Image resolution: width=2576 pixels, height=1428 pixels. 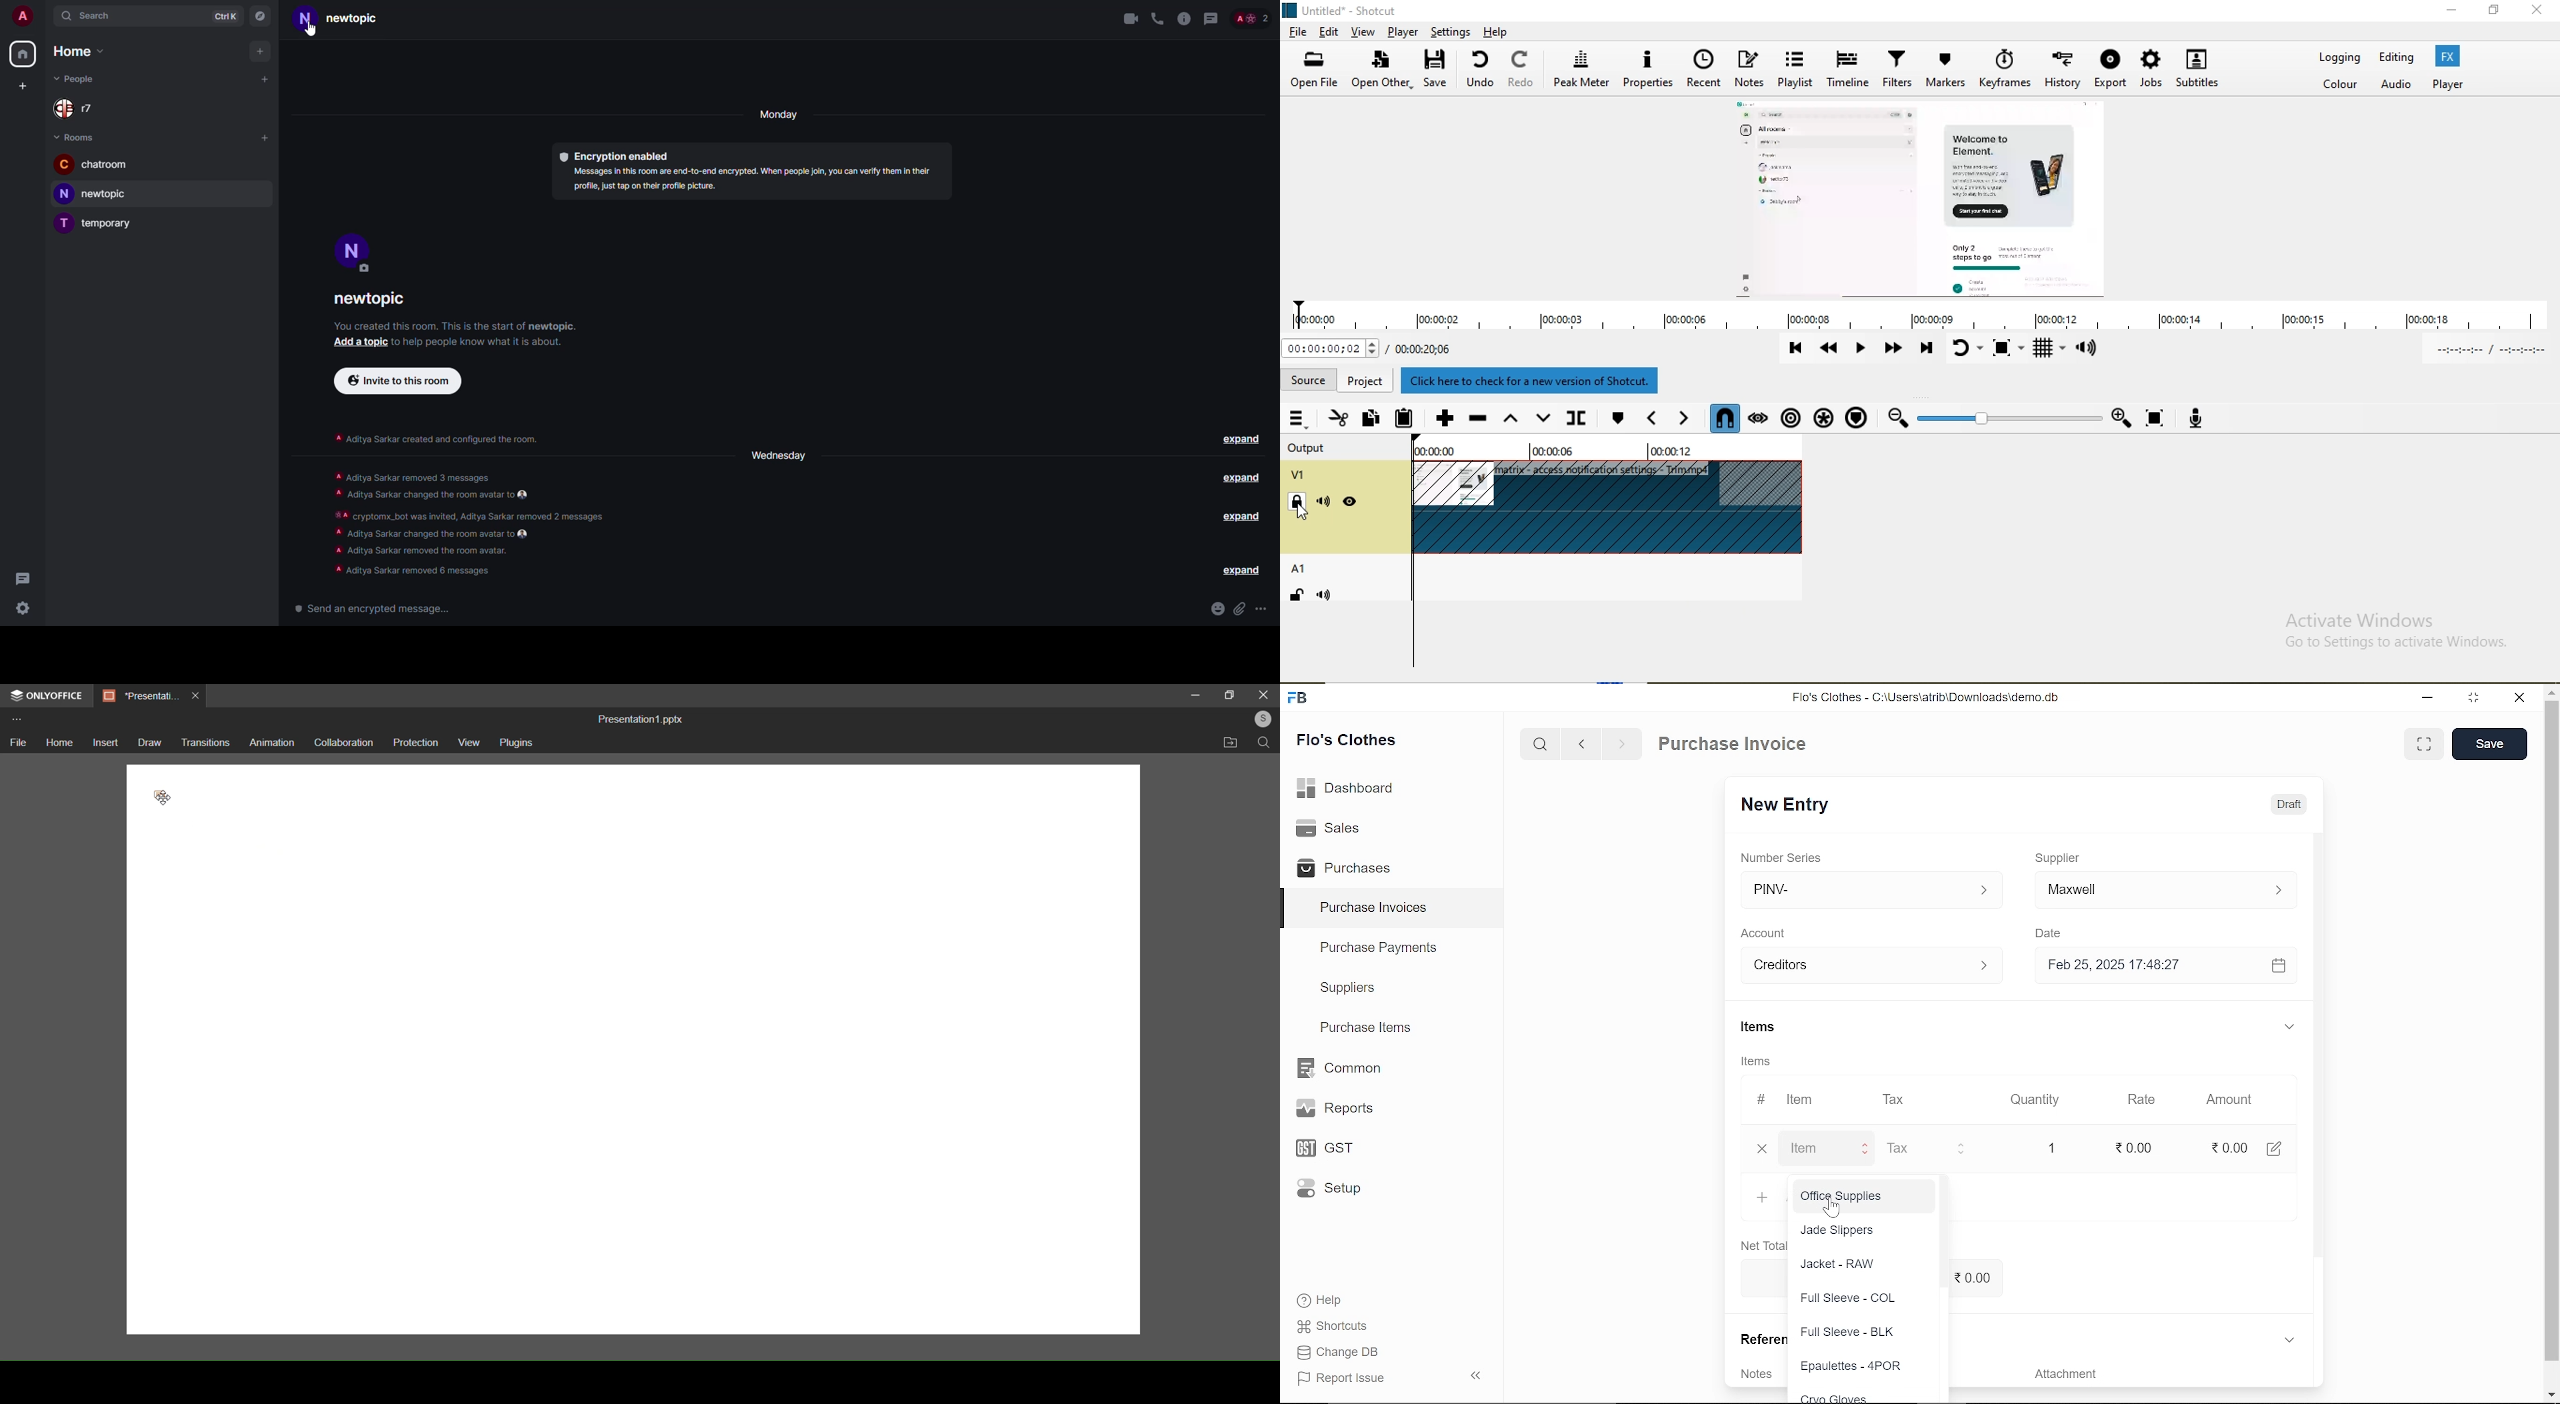 What do you see at coordinates (1348, 988) in the screenshot?
I see `Suppliers` at bounding box center [1348, 988].